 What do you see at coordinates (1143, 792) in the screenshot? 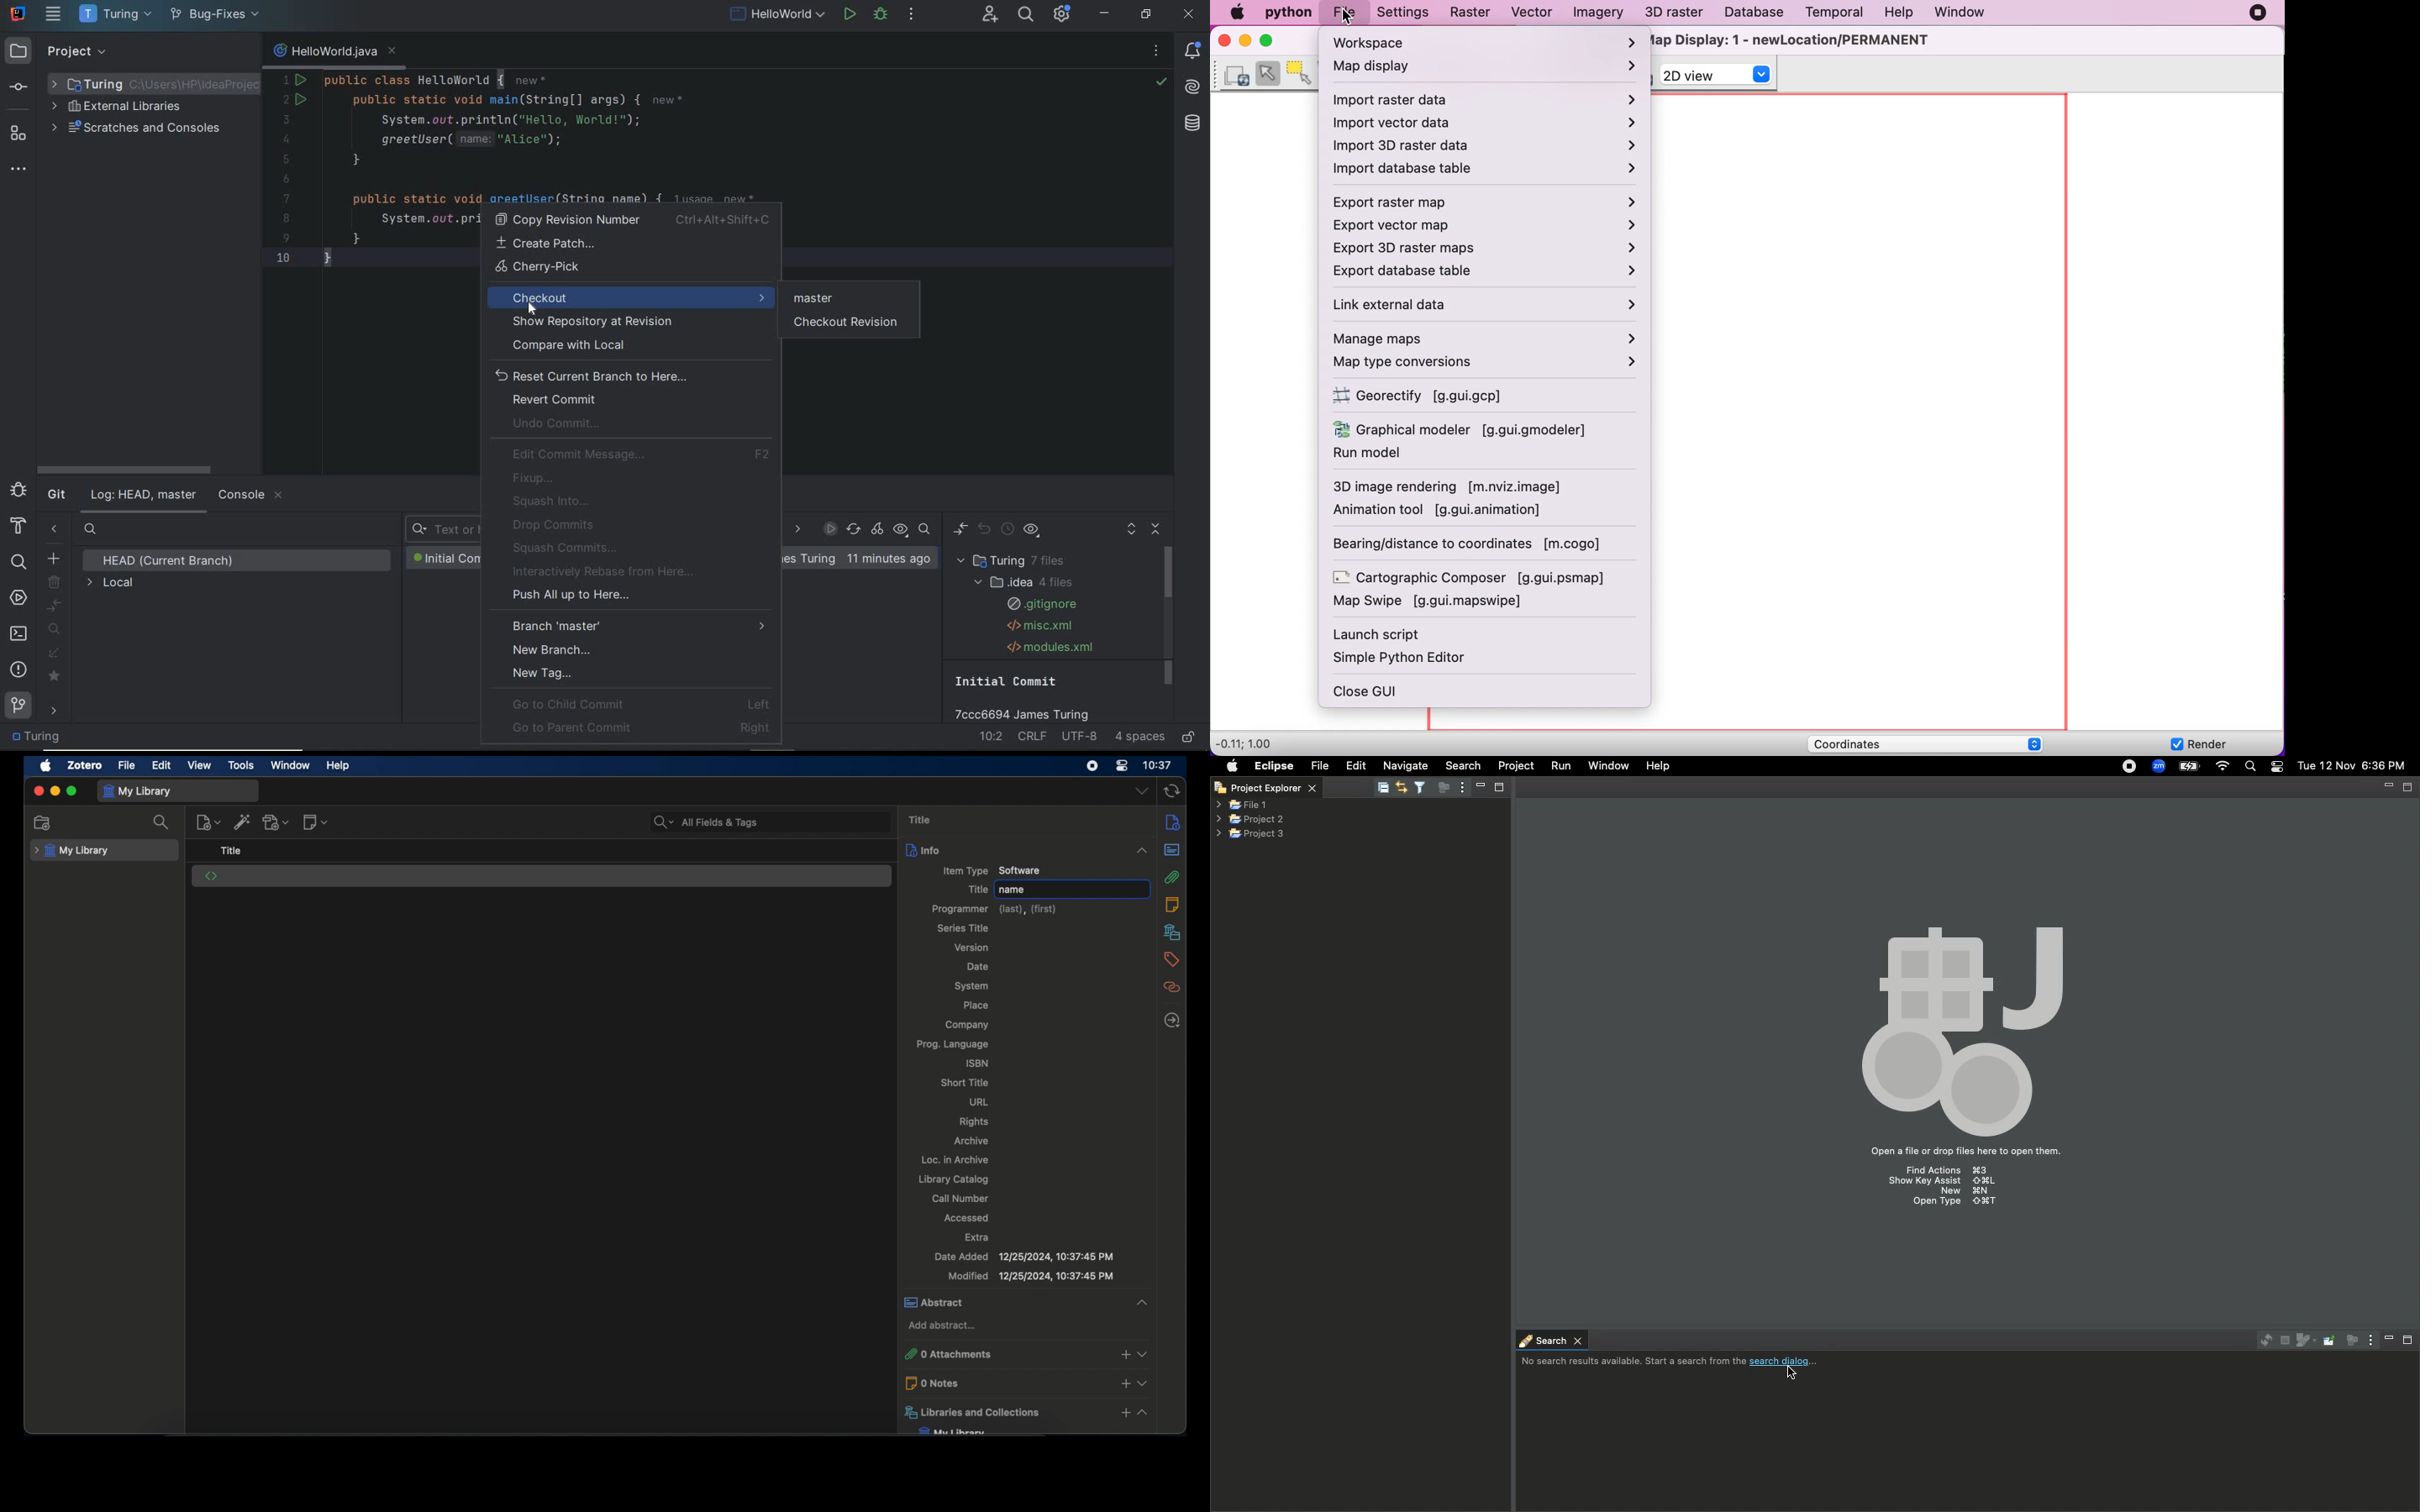
I see `dropdown` at bounding box center [1143, 792].